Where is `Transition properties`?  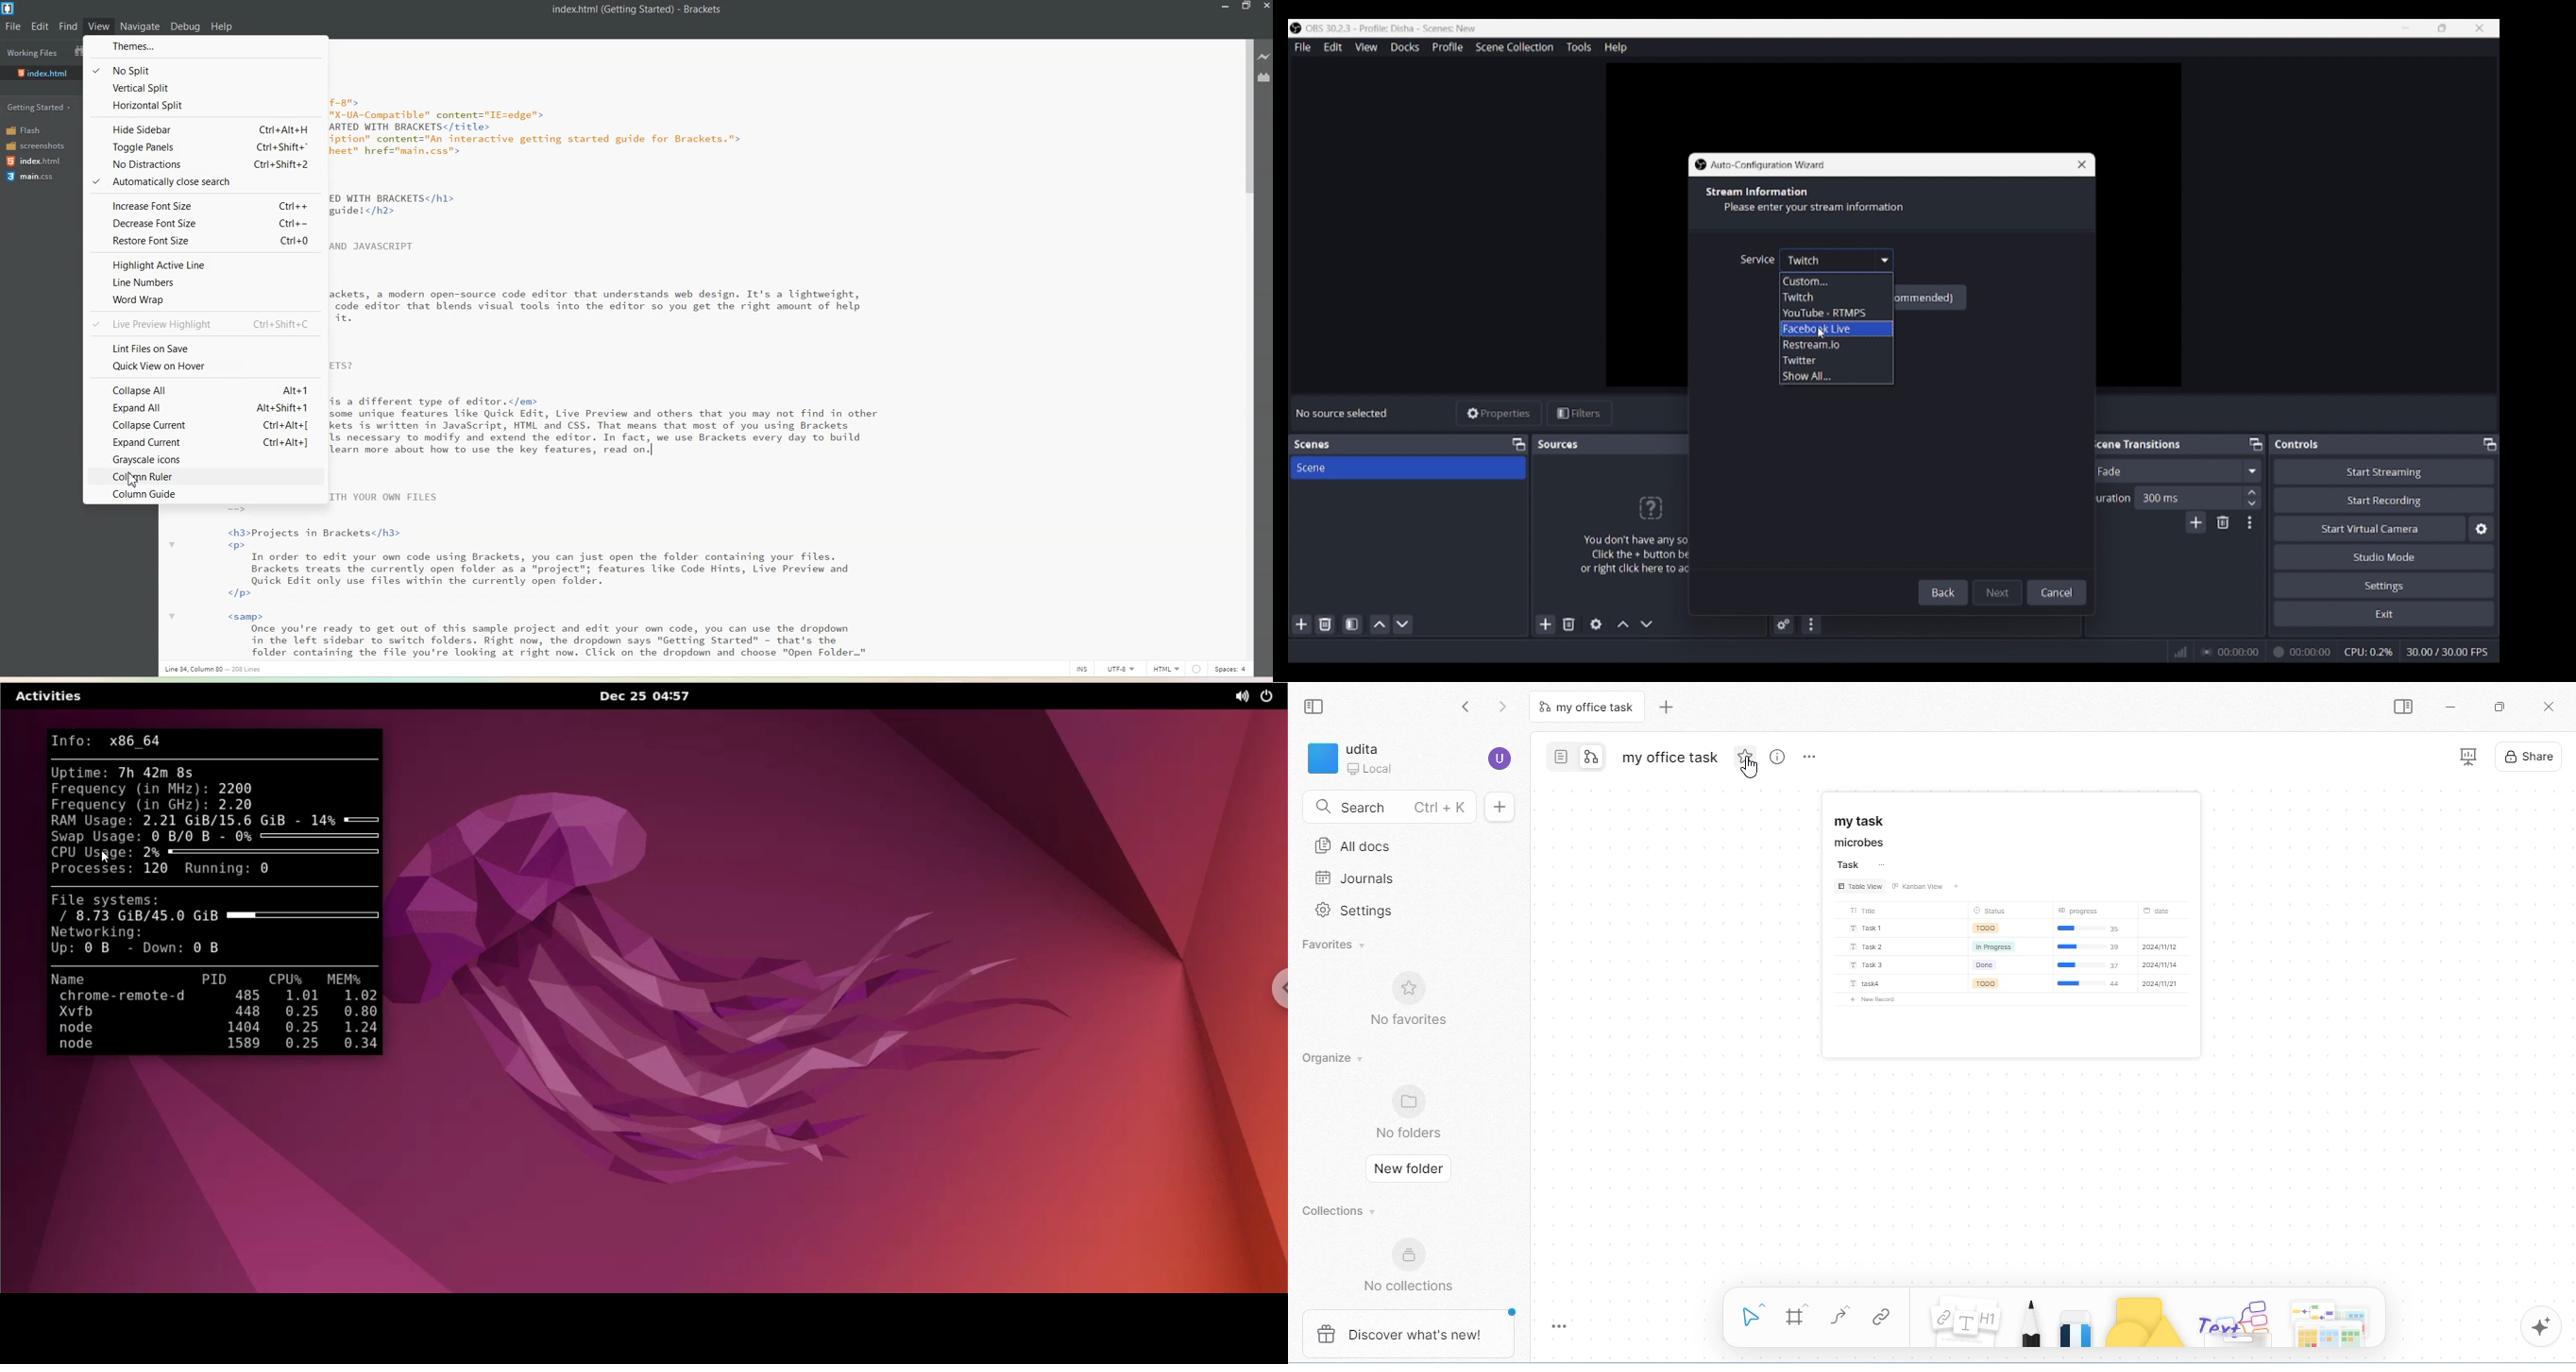
Transition properties is located at coordinates (2250, 523).